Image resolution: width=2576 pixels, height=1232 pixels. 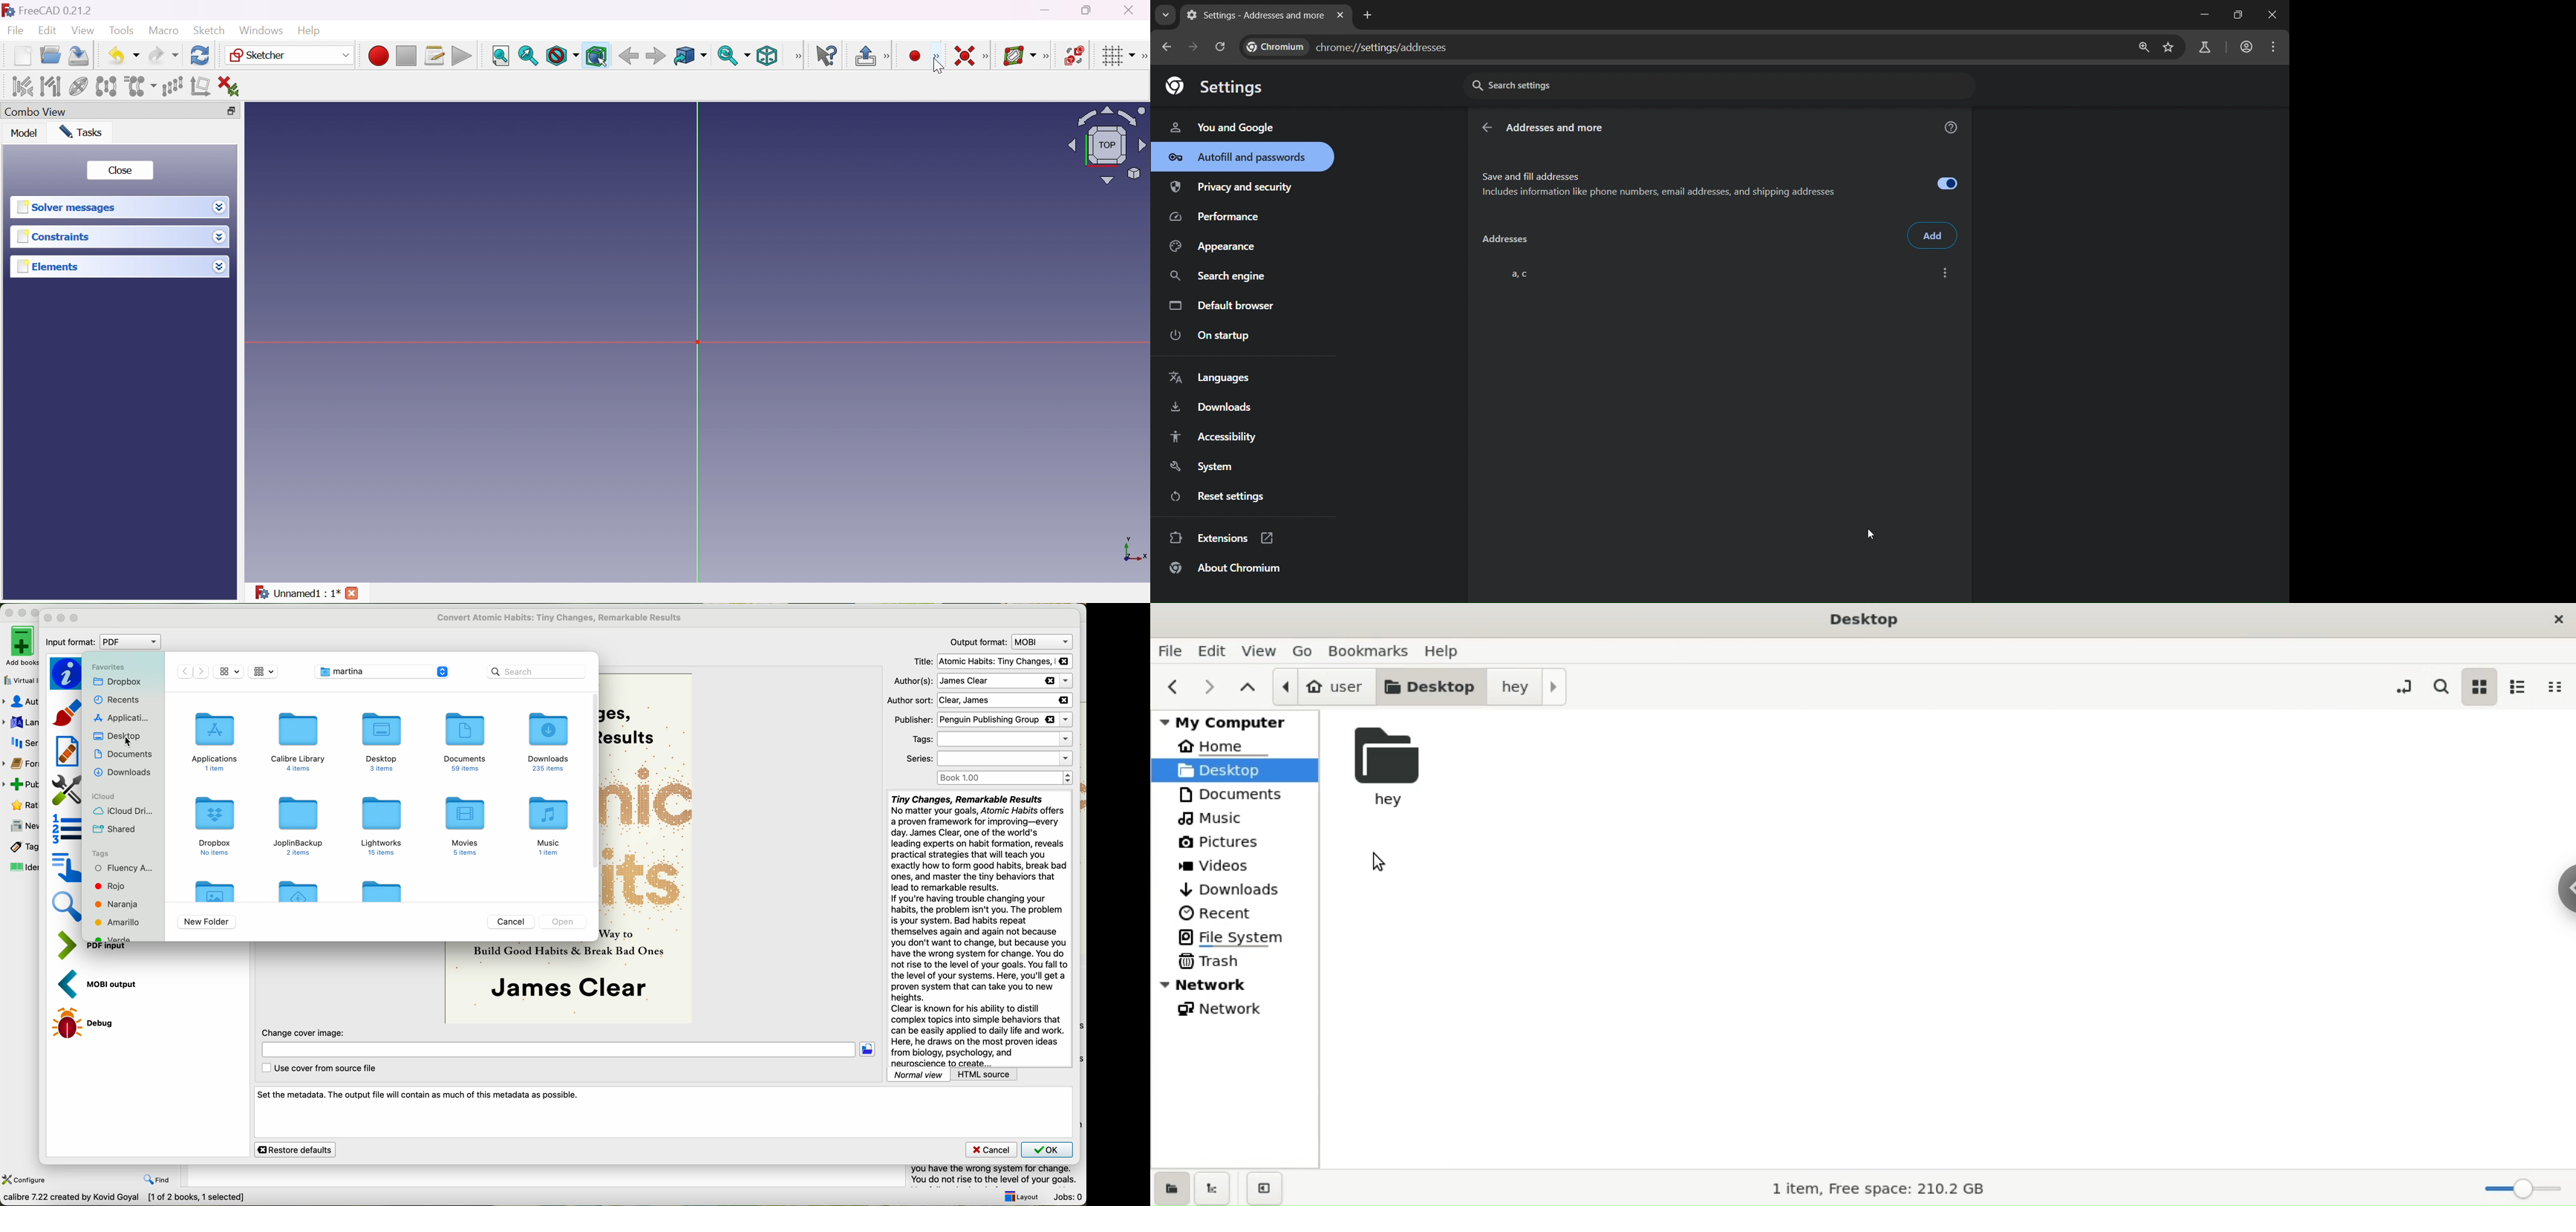 What do you see at coordinates (71, 946) in the screenshot?
I see `PDF input` at bounding box center [71, 946].